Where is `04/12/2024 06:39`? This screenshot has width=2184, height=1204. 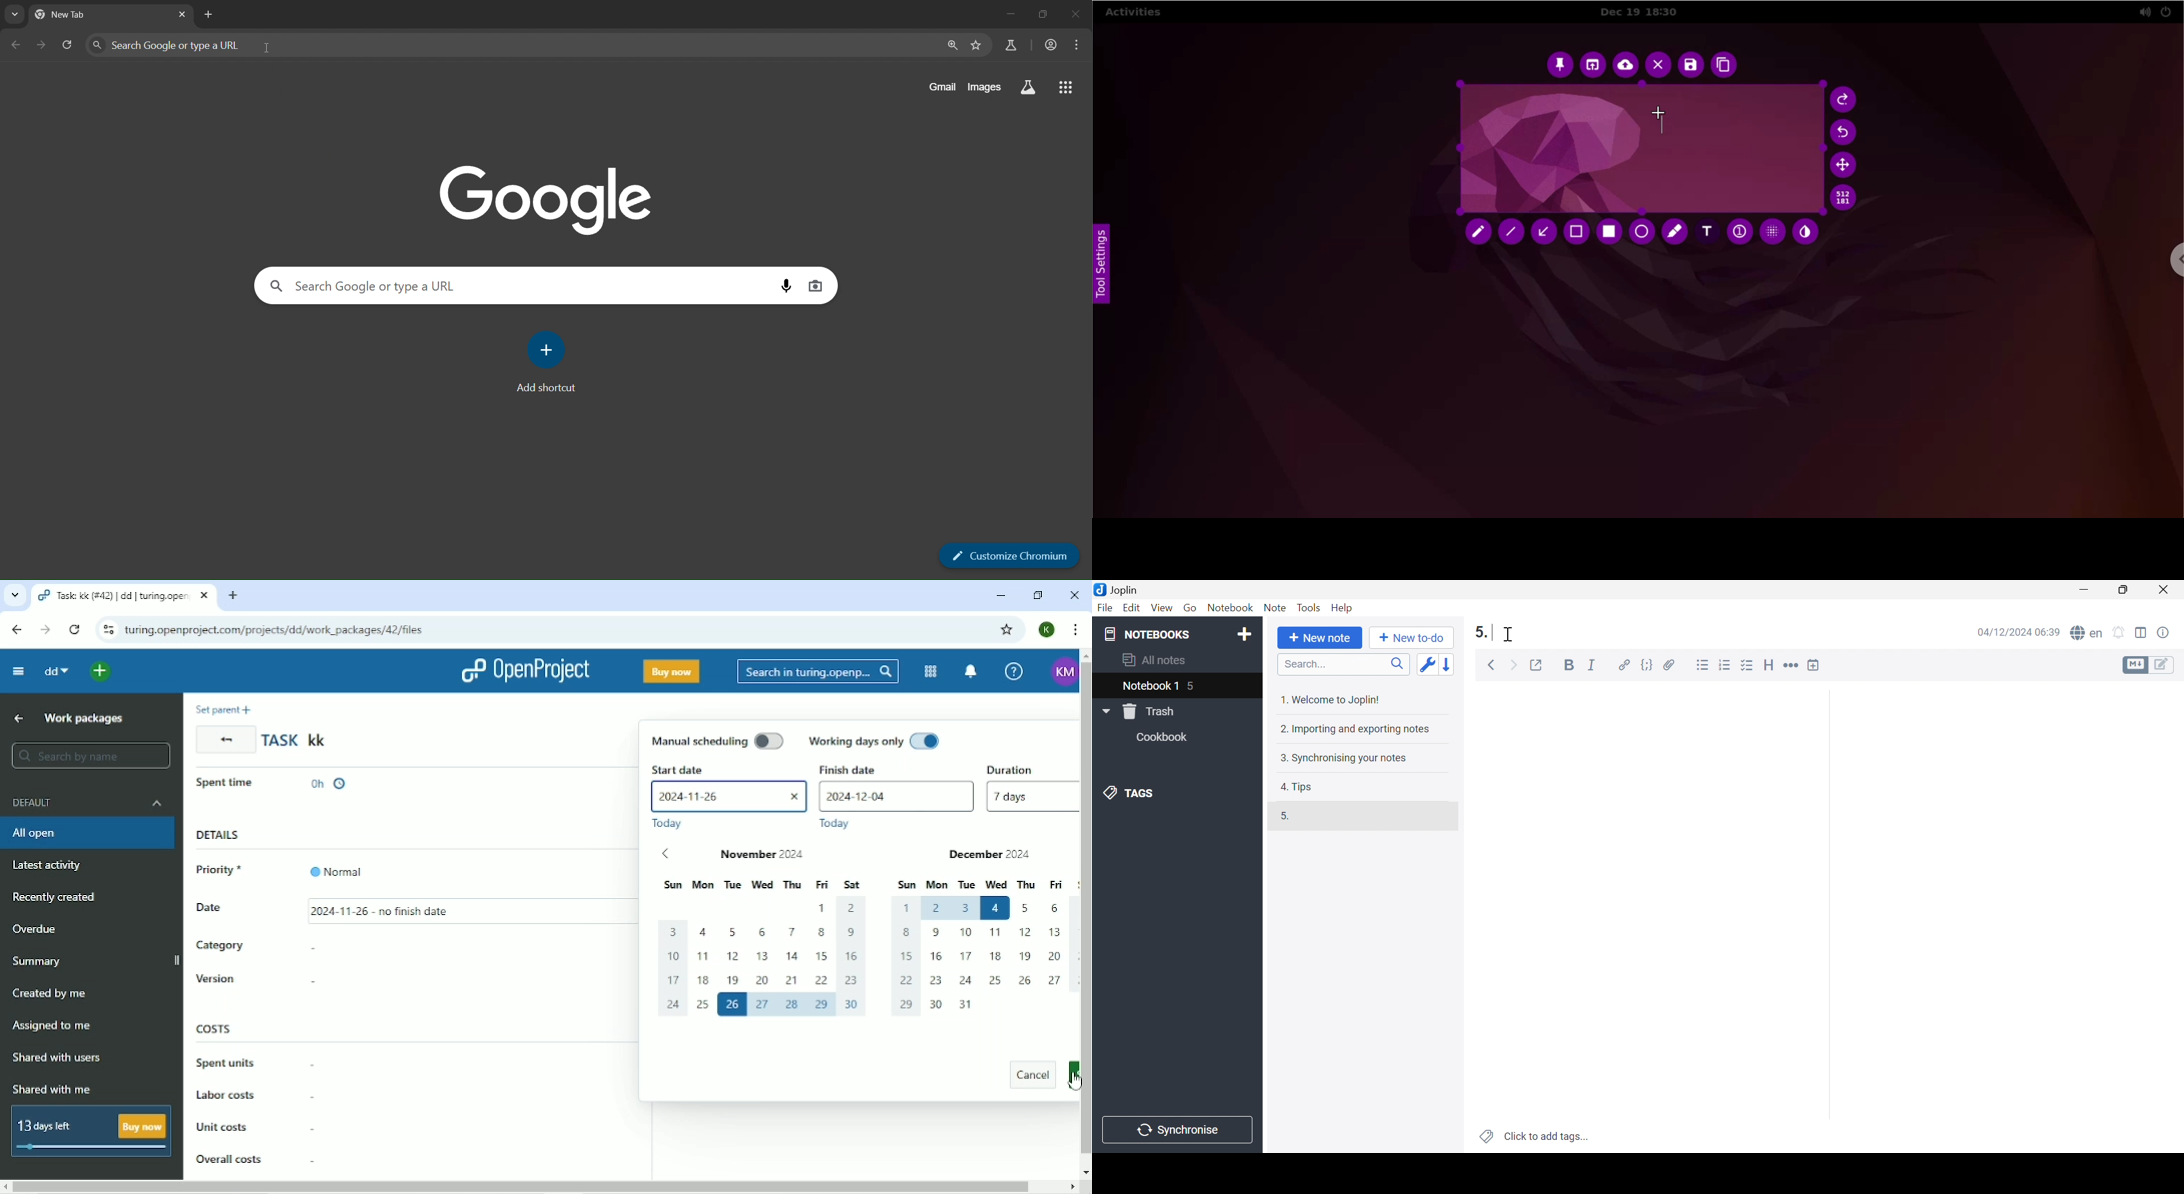
04/12/2024 06:39 is located at coordinates (2016, 634).